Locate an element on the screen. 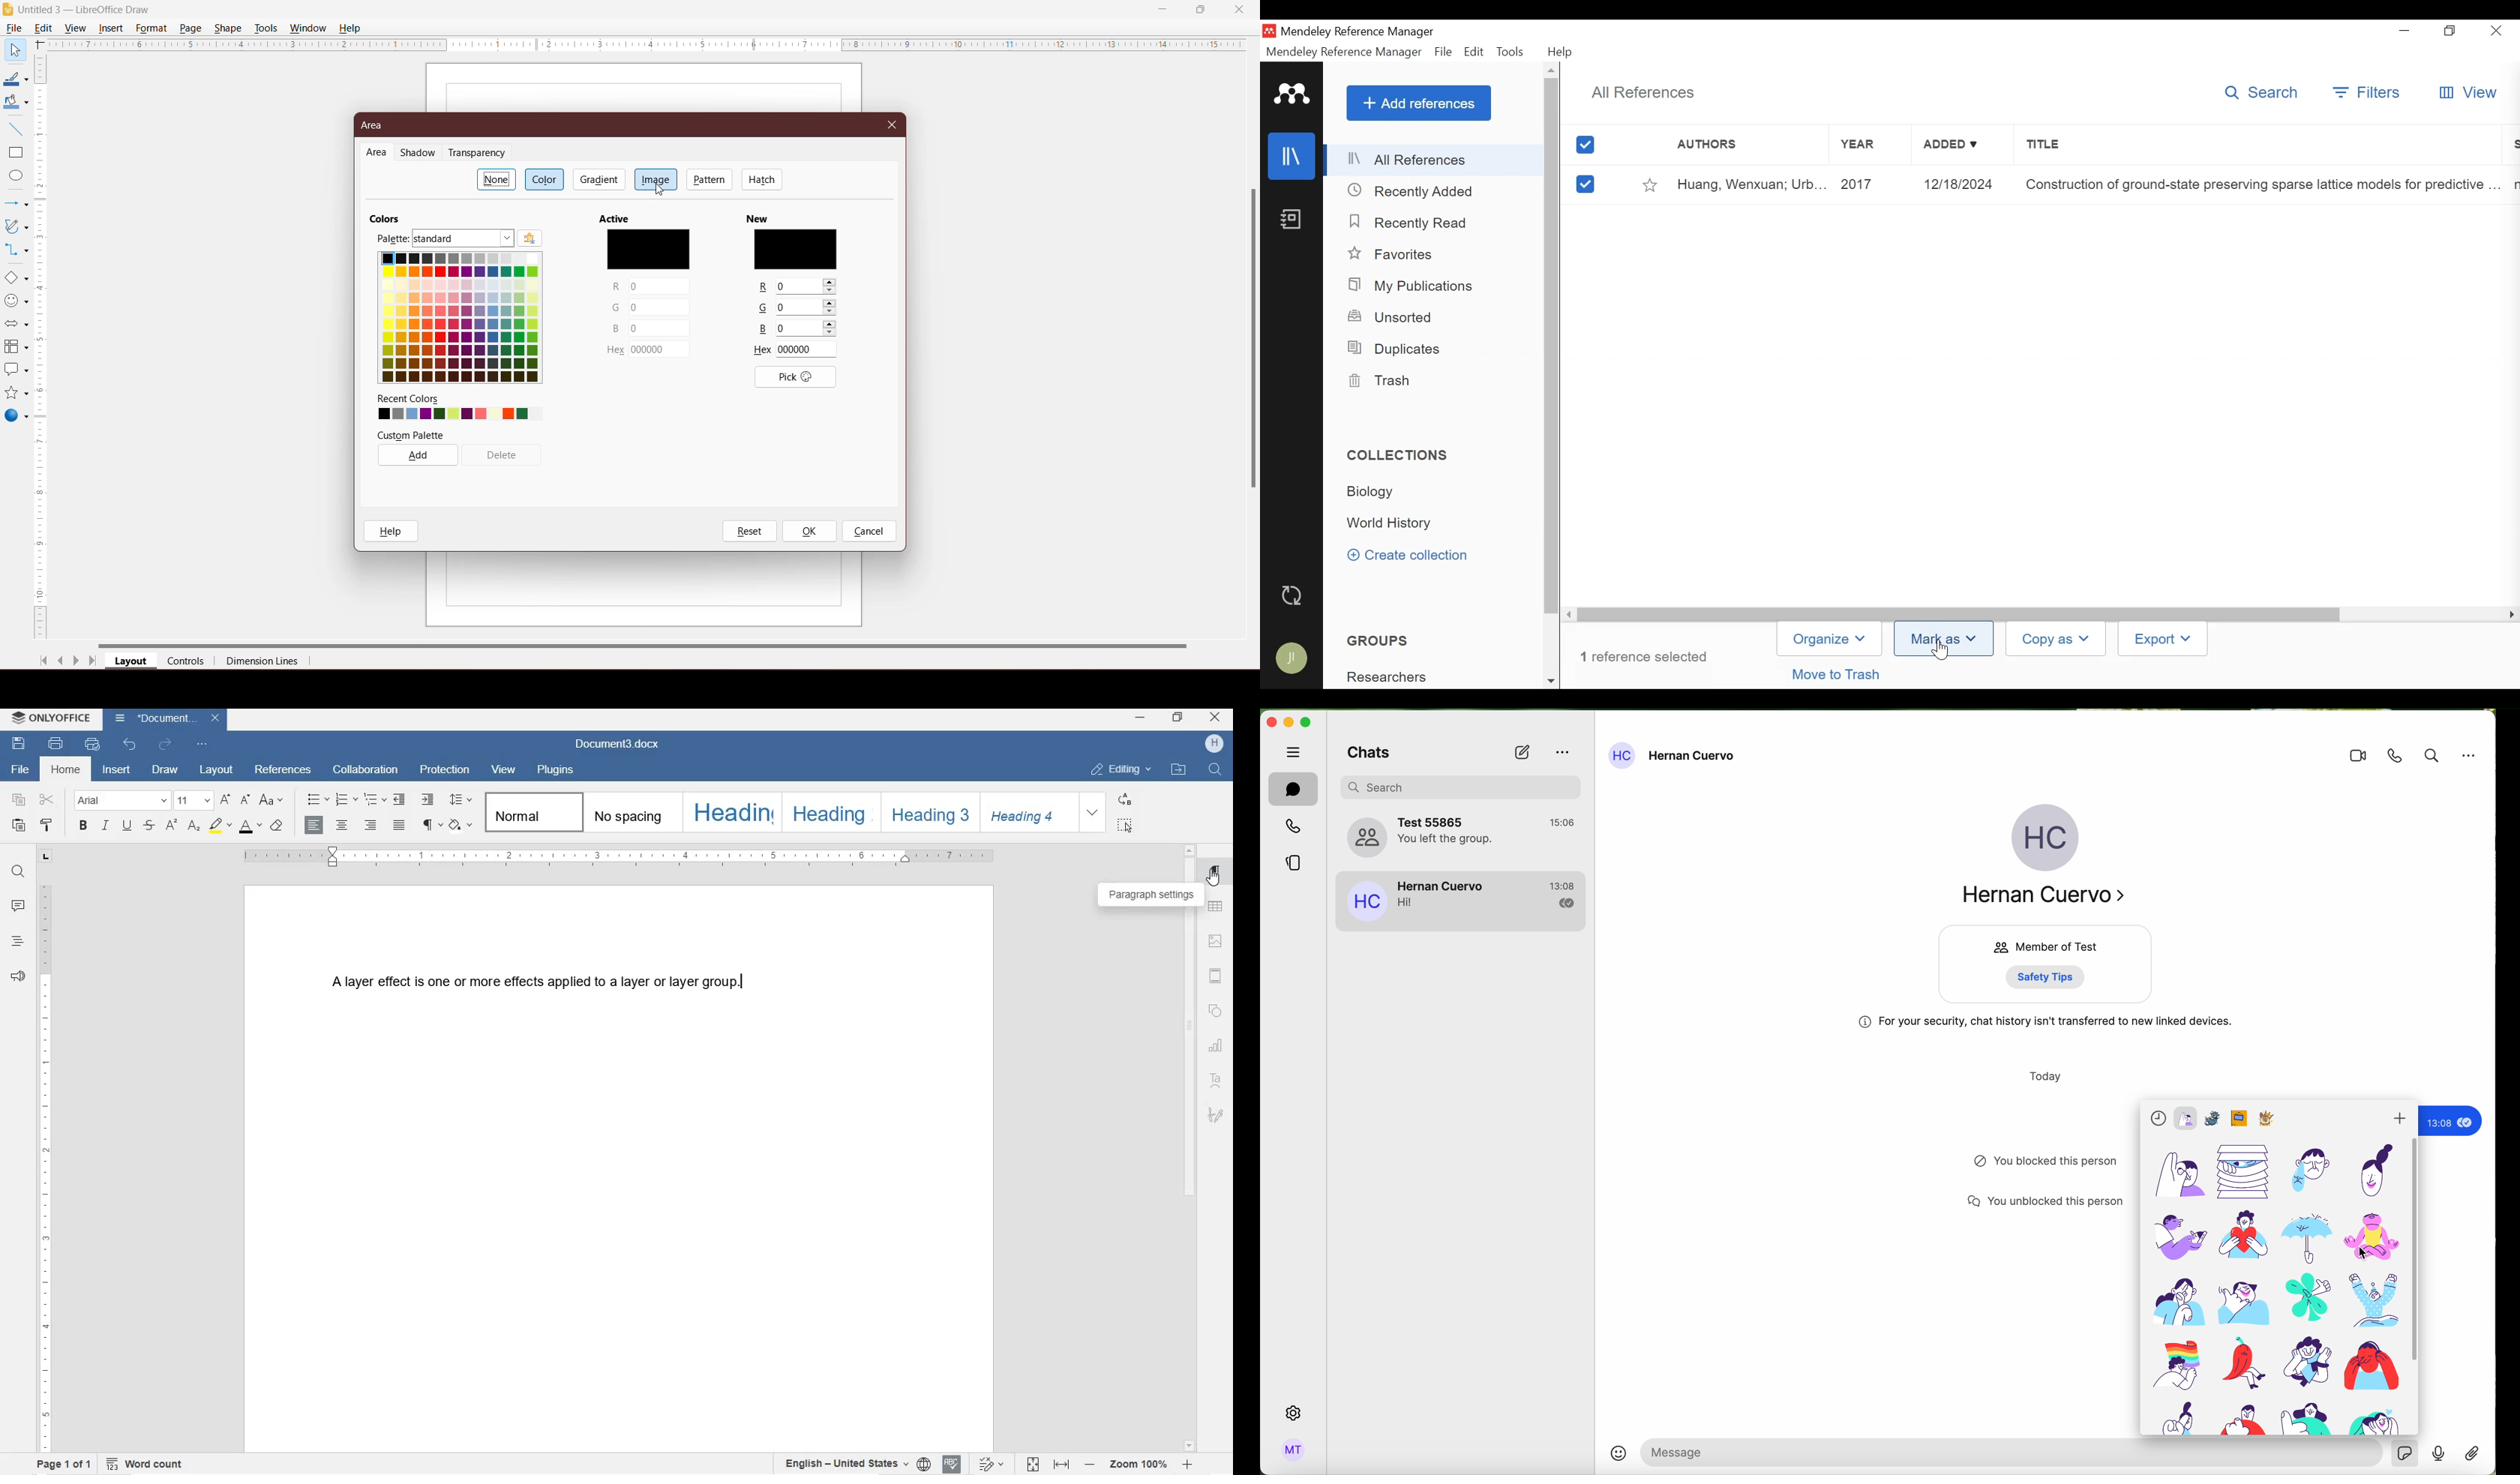 This screenshot has width=2520, height=1484. Ellipse is located at coordinates (12, 177).